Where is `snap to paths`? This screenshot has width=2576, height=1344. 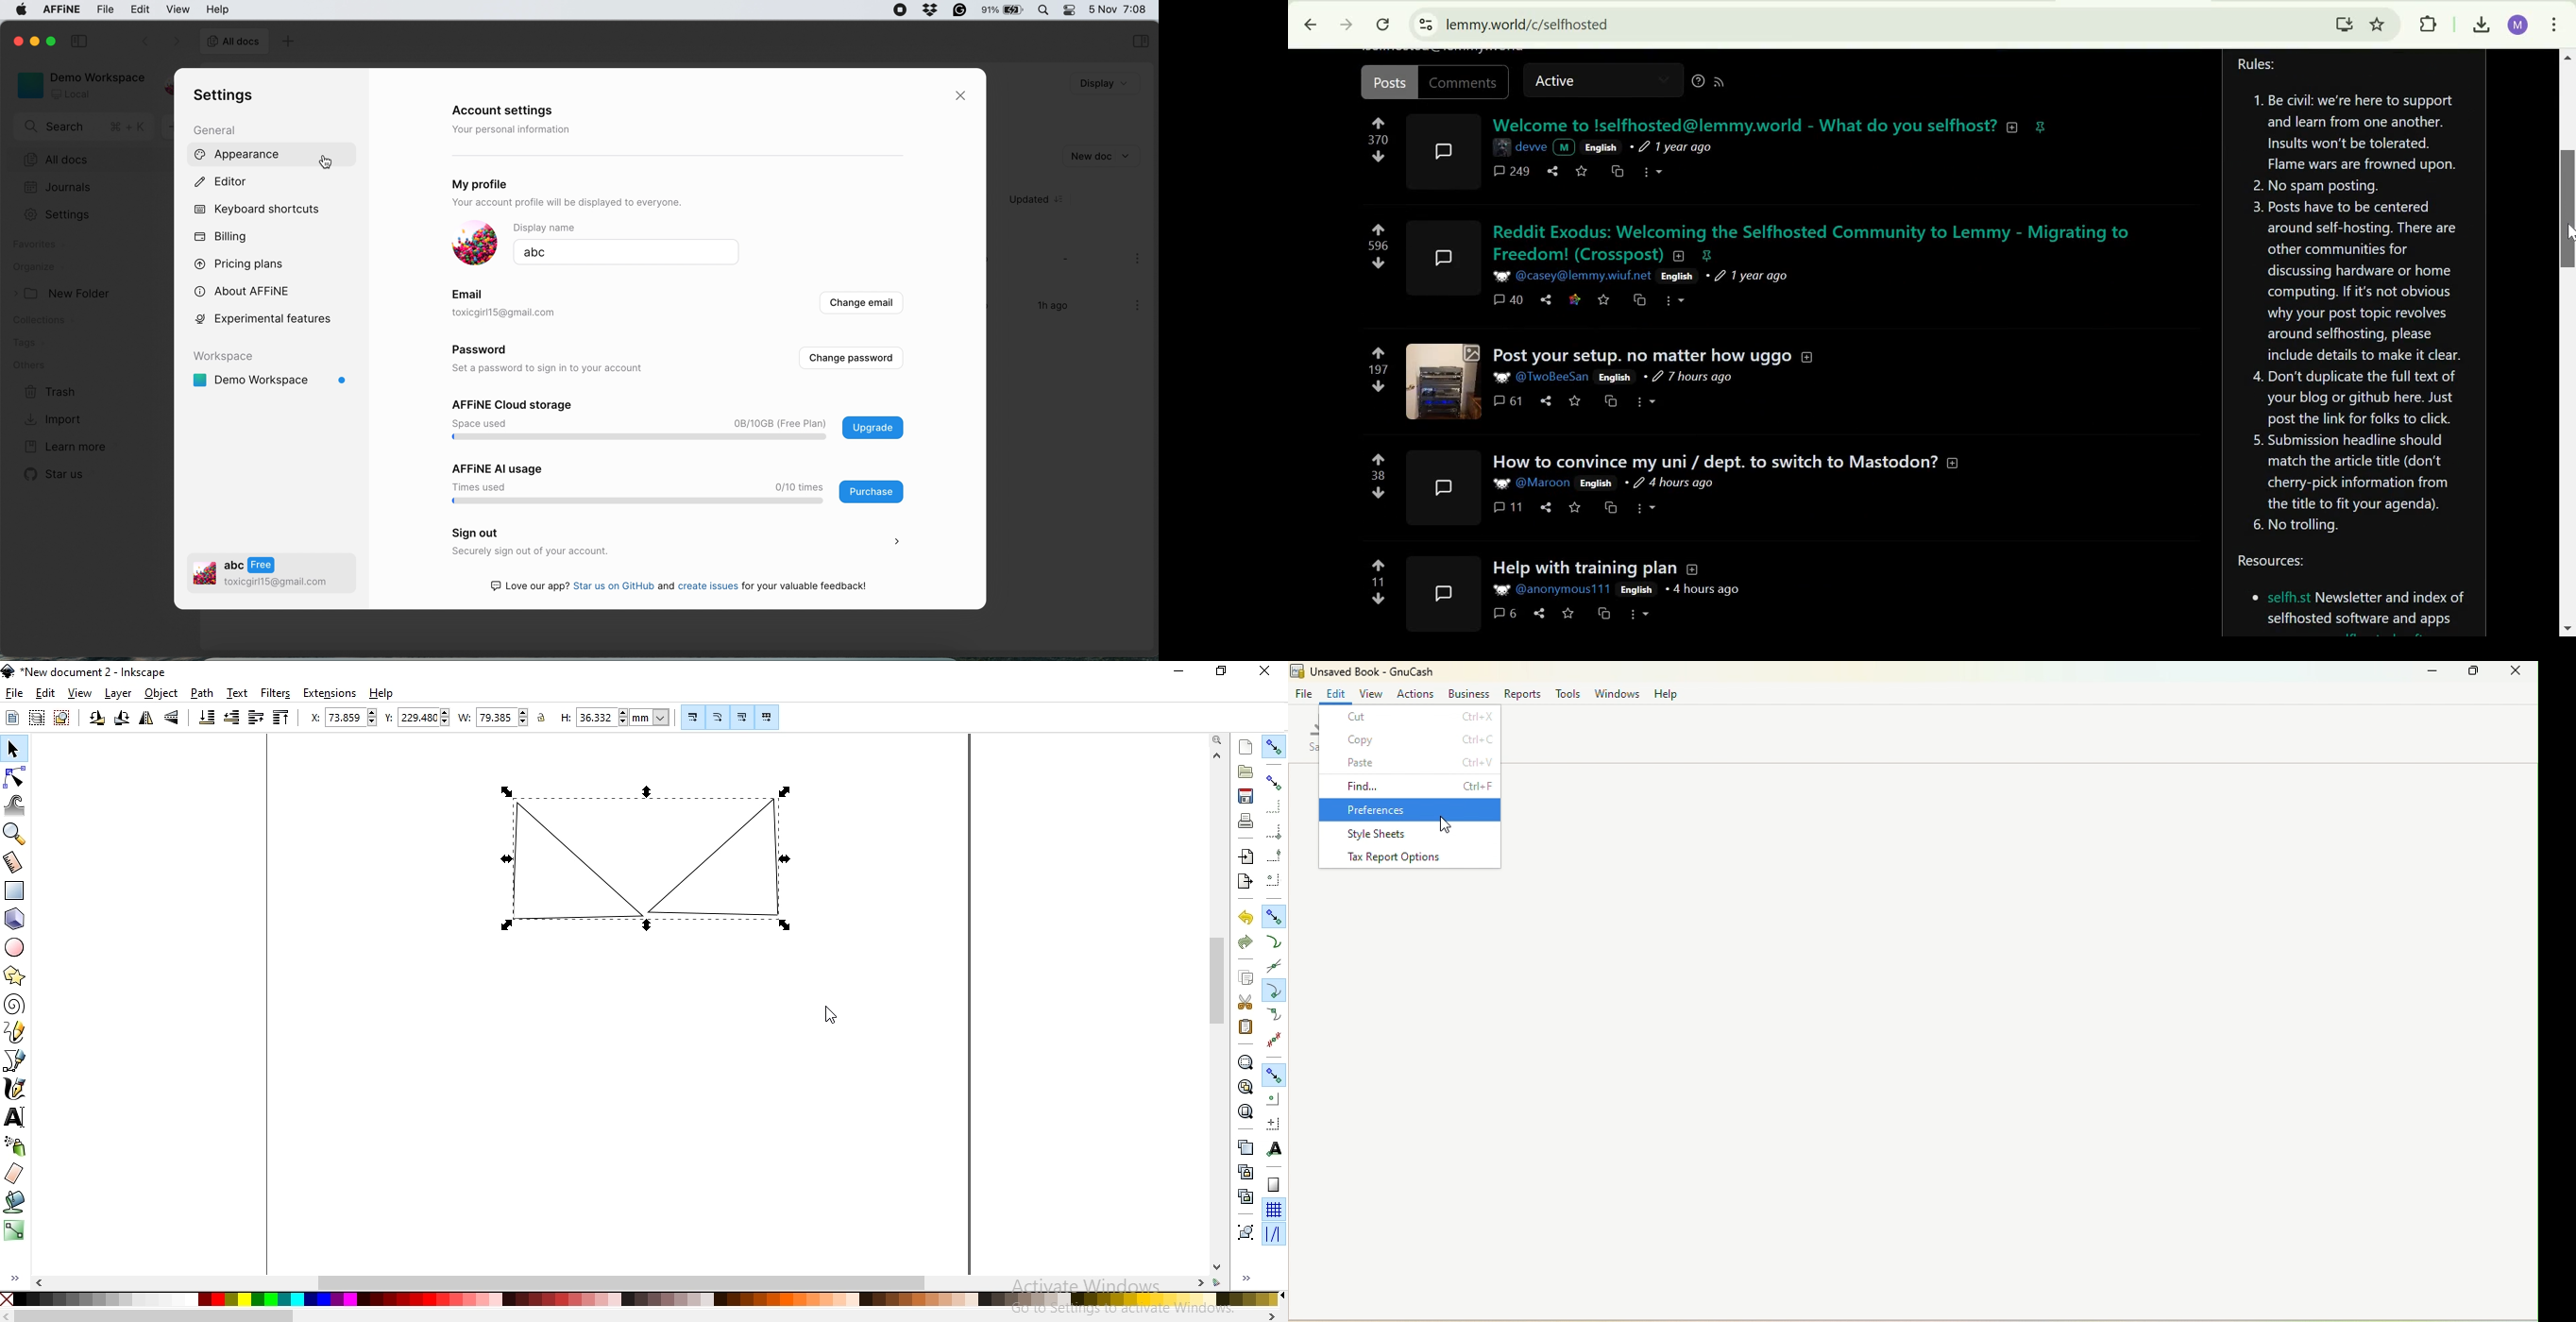
snap to paths is located at coordinates (1273, 941).